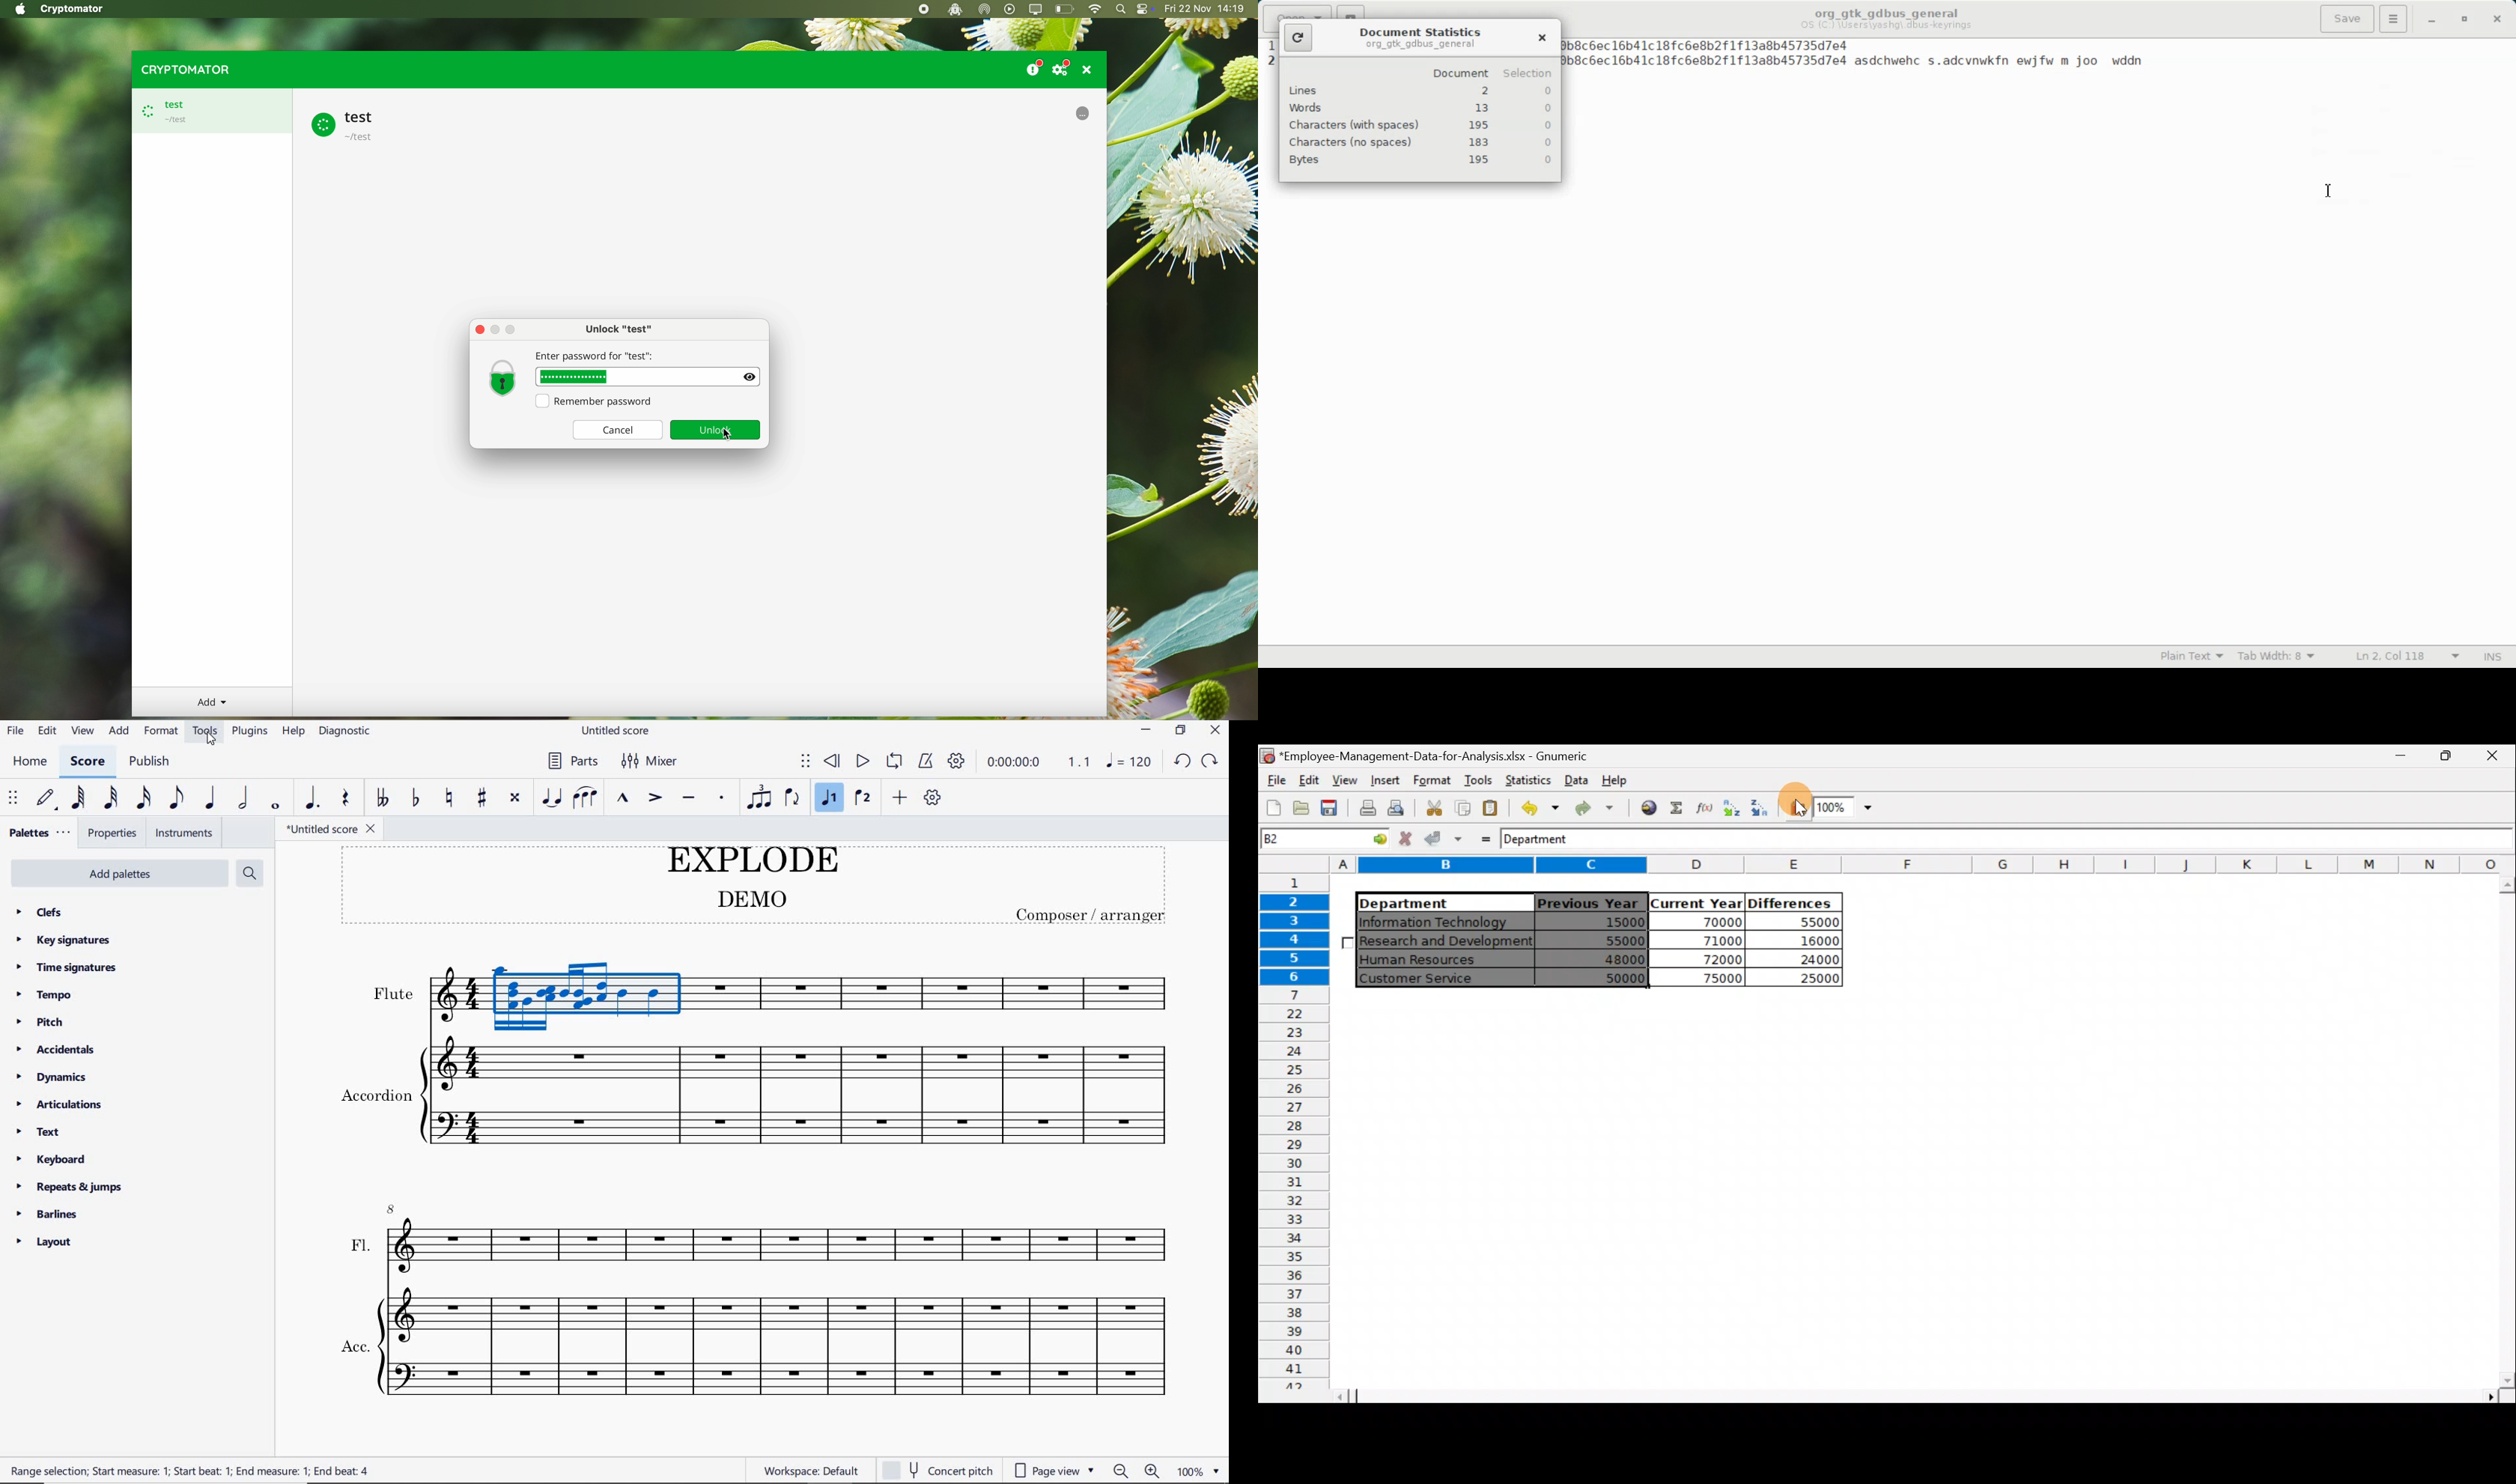 This screenshot has width=2520, height=1484. I want to click on Accept change, so click(1443, 839).